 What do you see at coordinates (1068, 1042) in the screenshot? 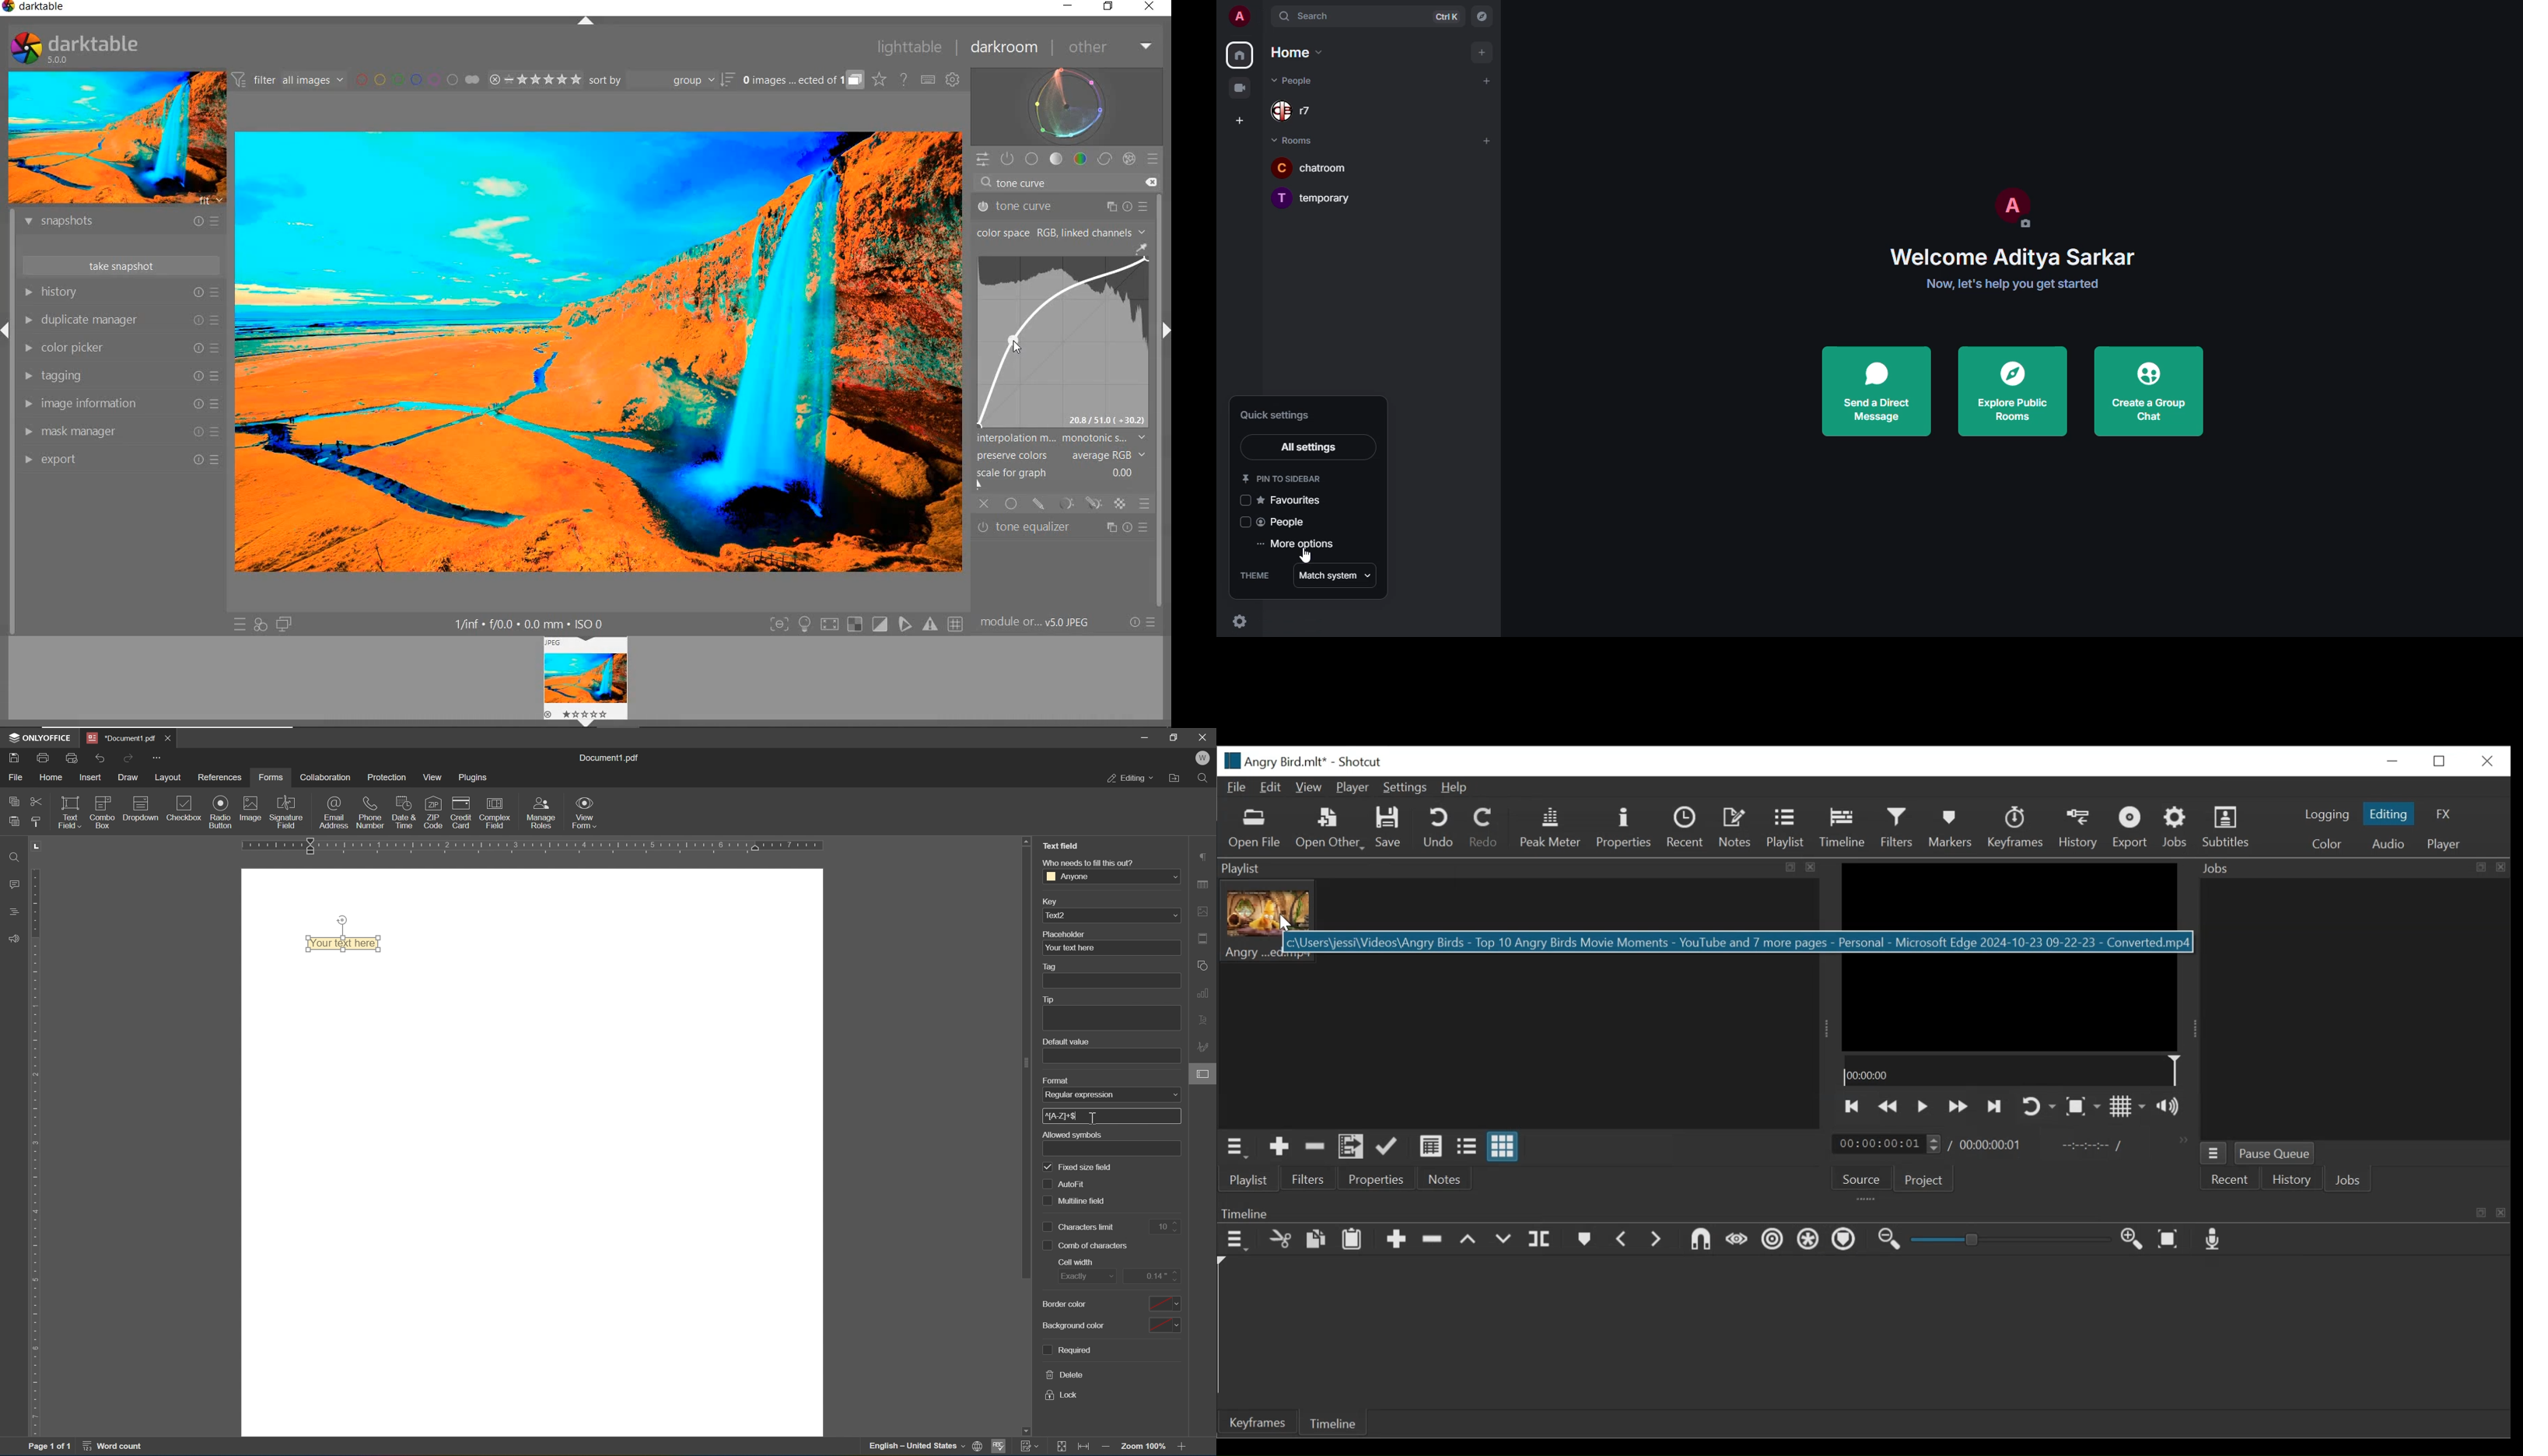
I see `default value` at bounding box center [1068, 1042].